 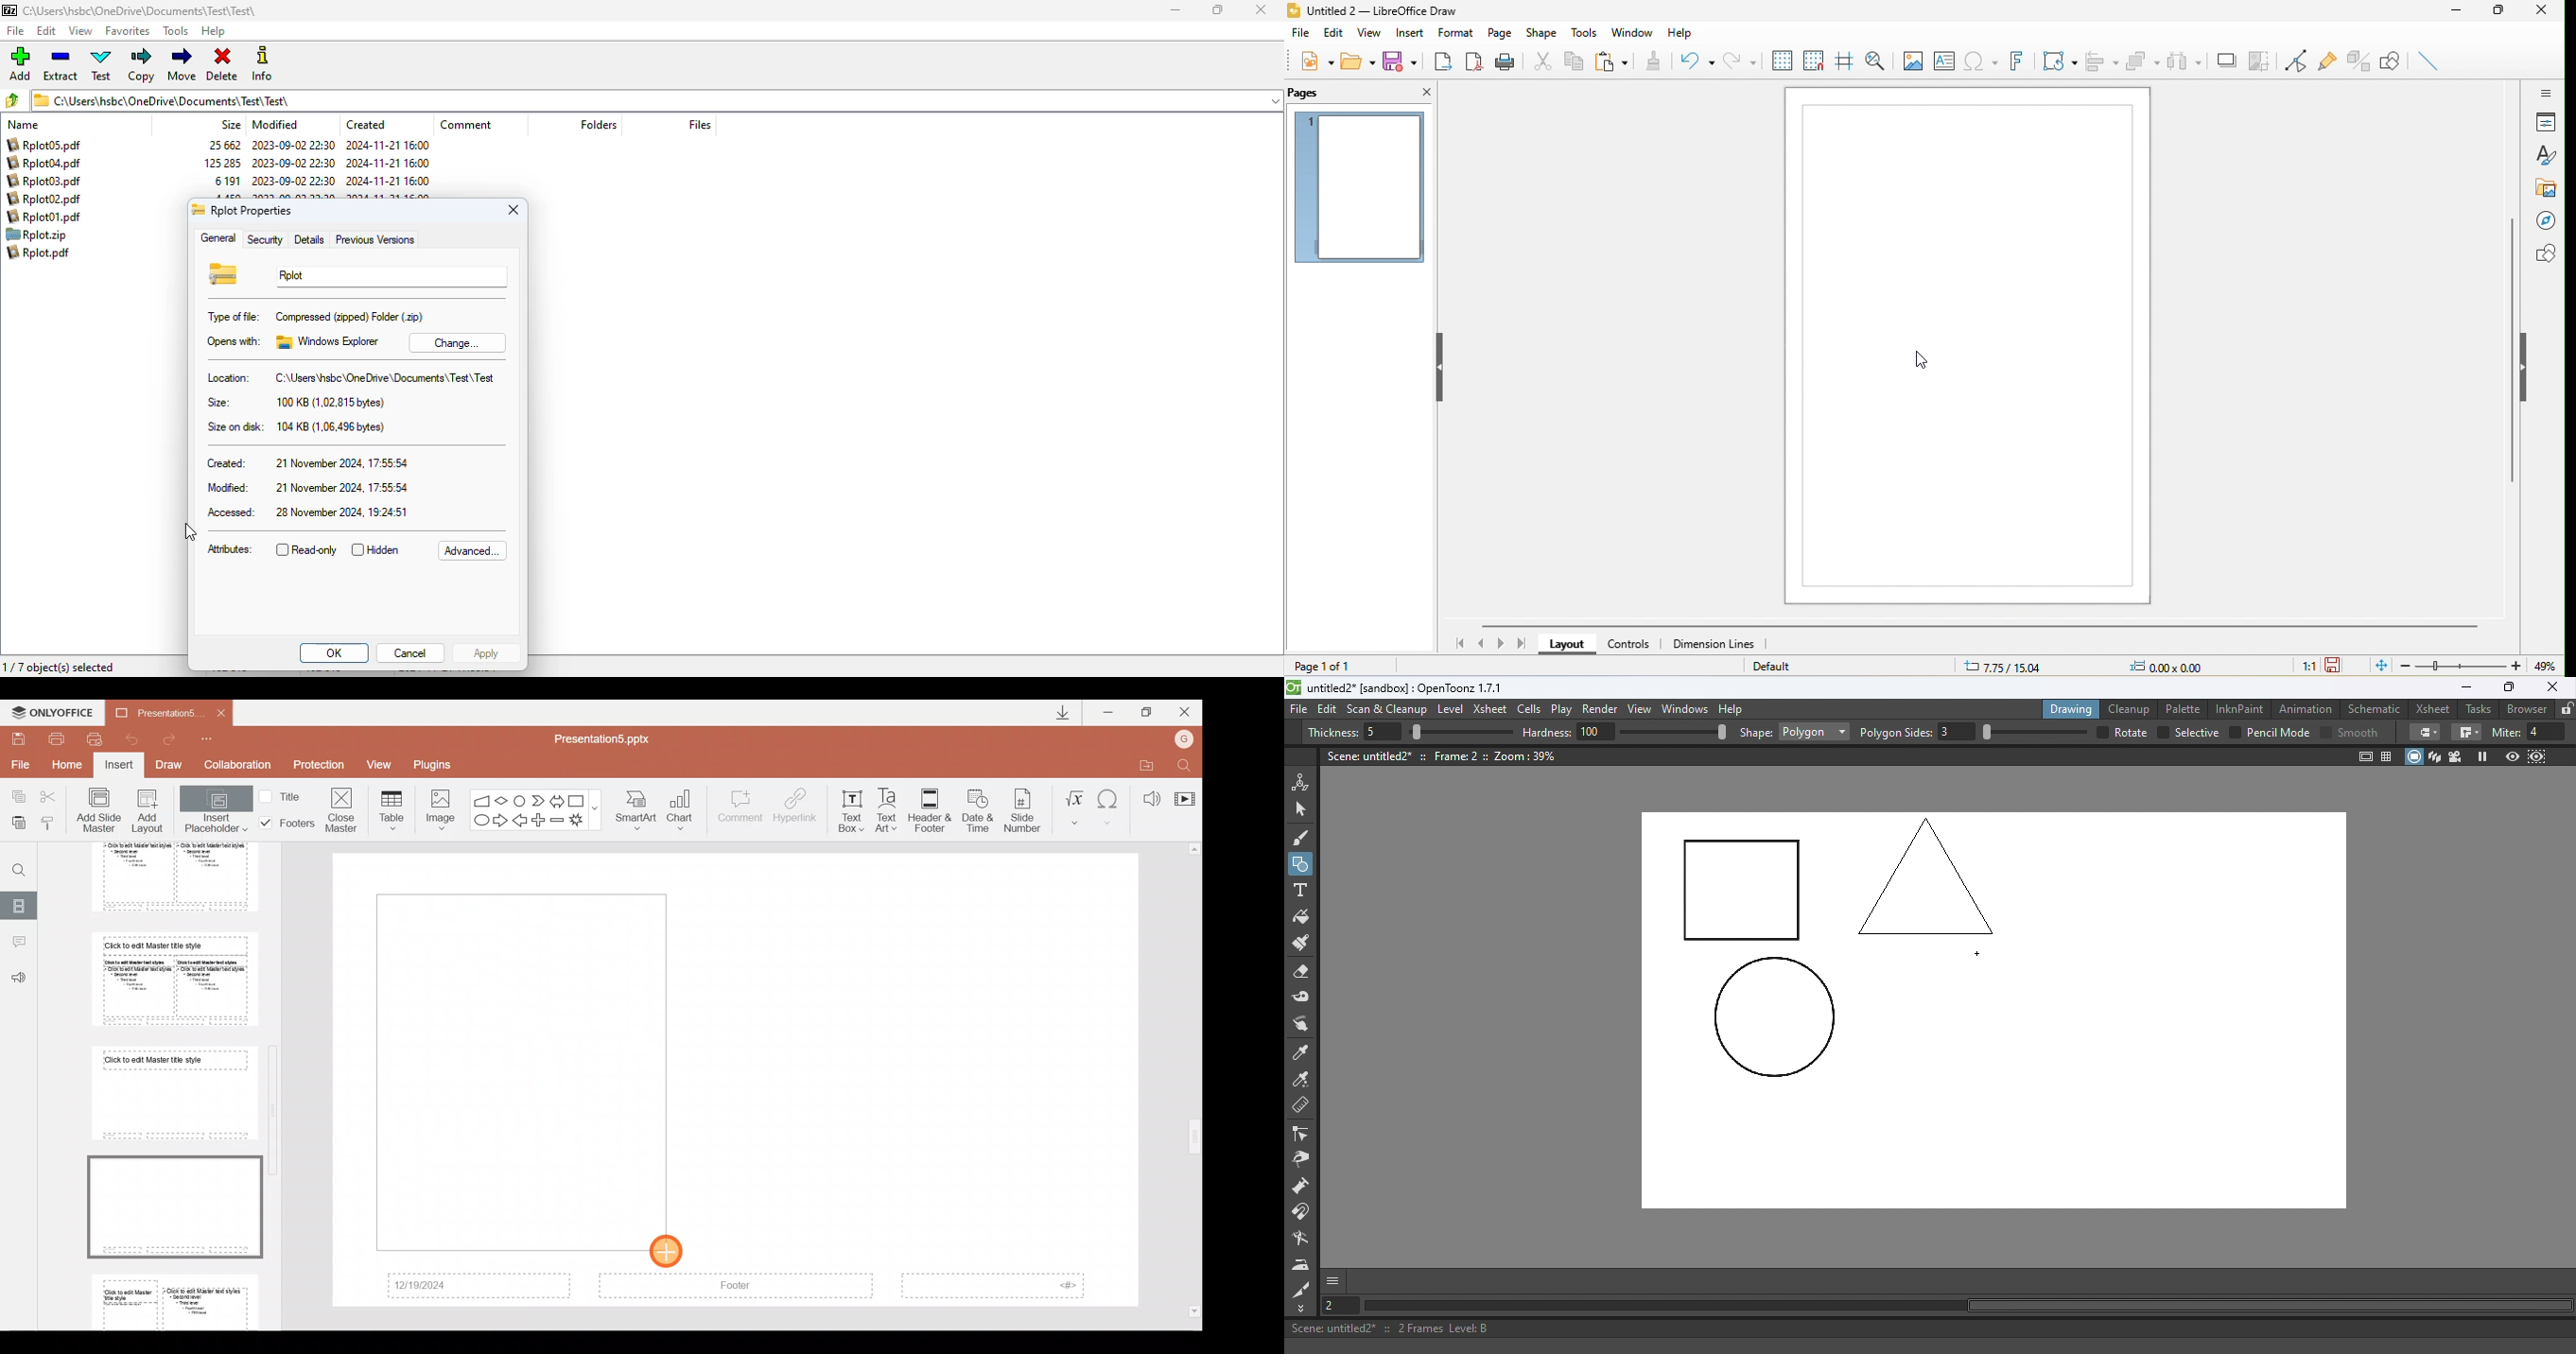 What do you see at coordinates (307, 550) in the screenshot?
I see `read-only` at bounding box center [307, 550].